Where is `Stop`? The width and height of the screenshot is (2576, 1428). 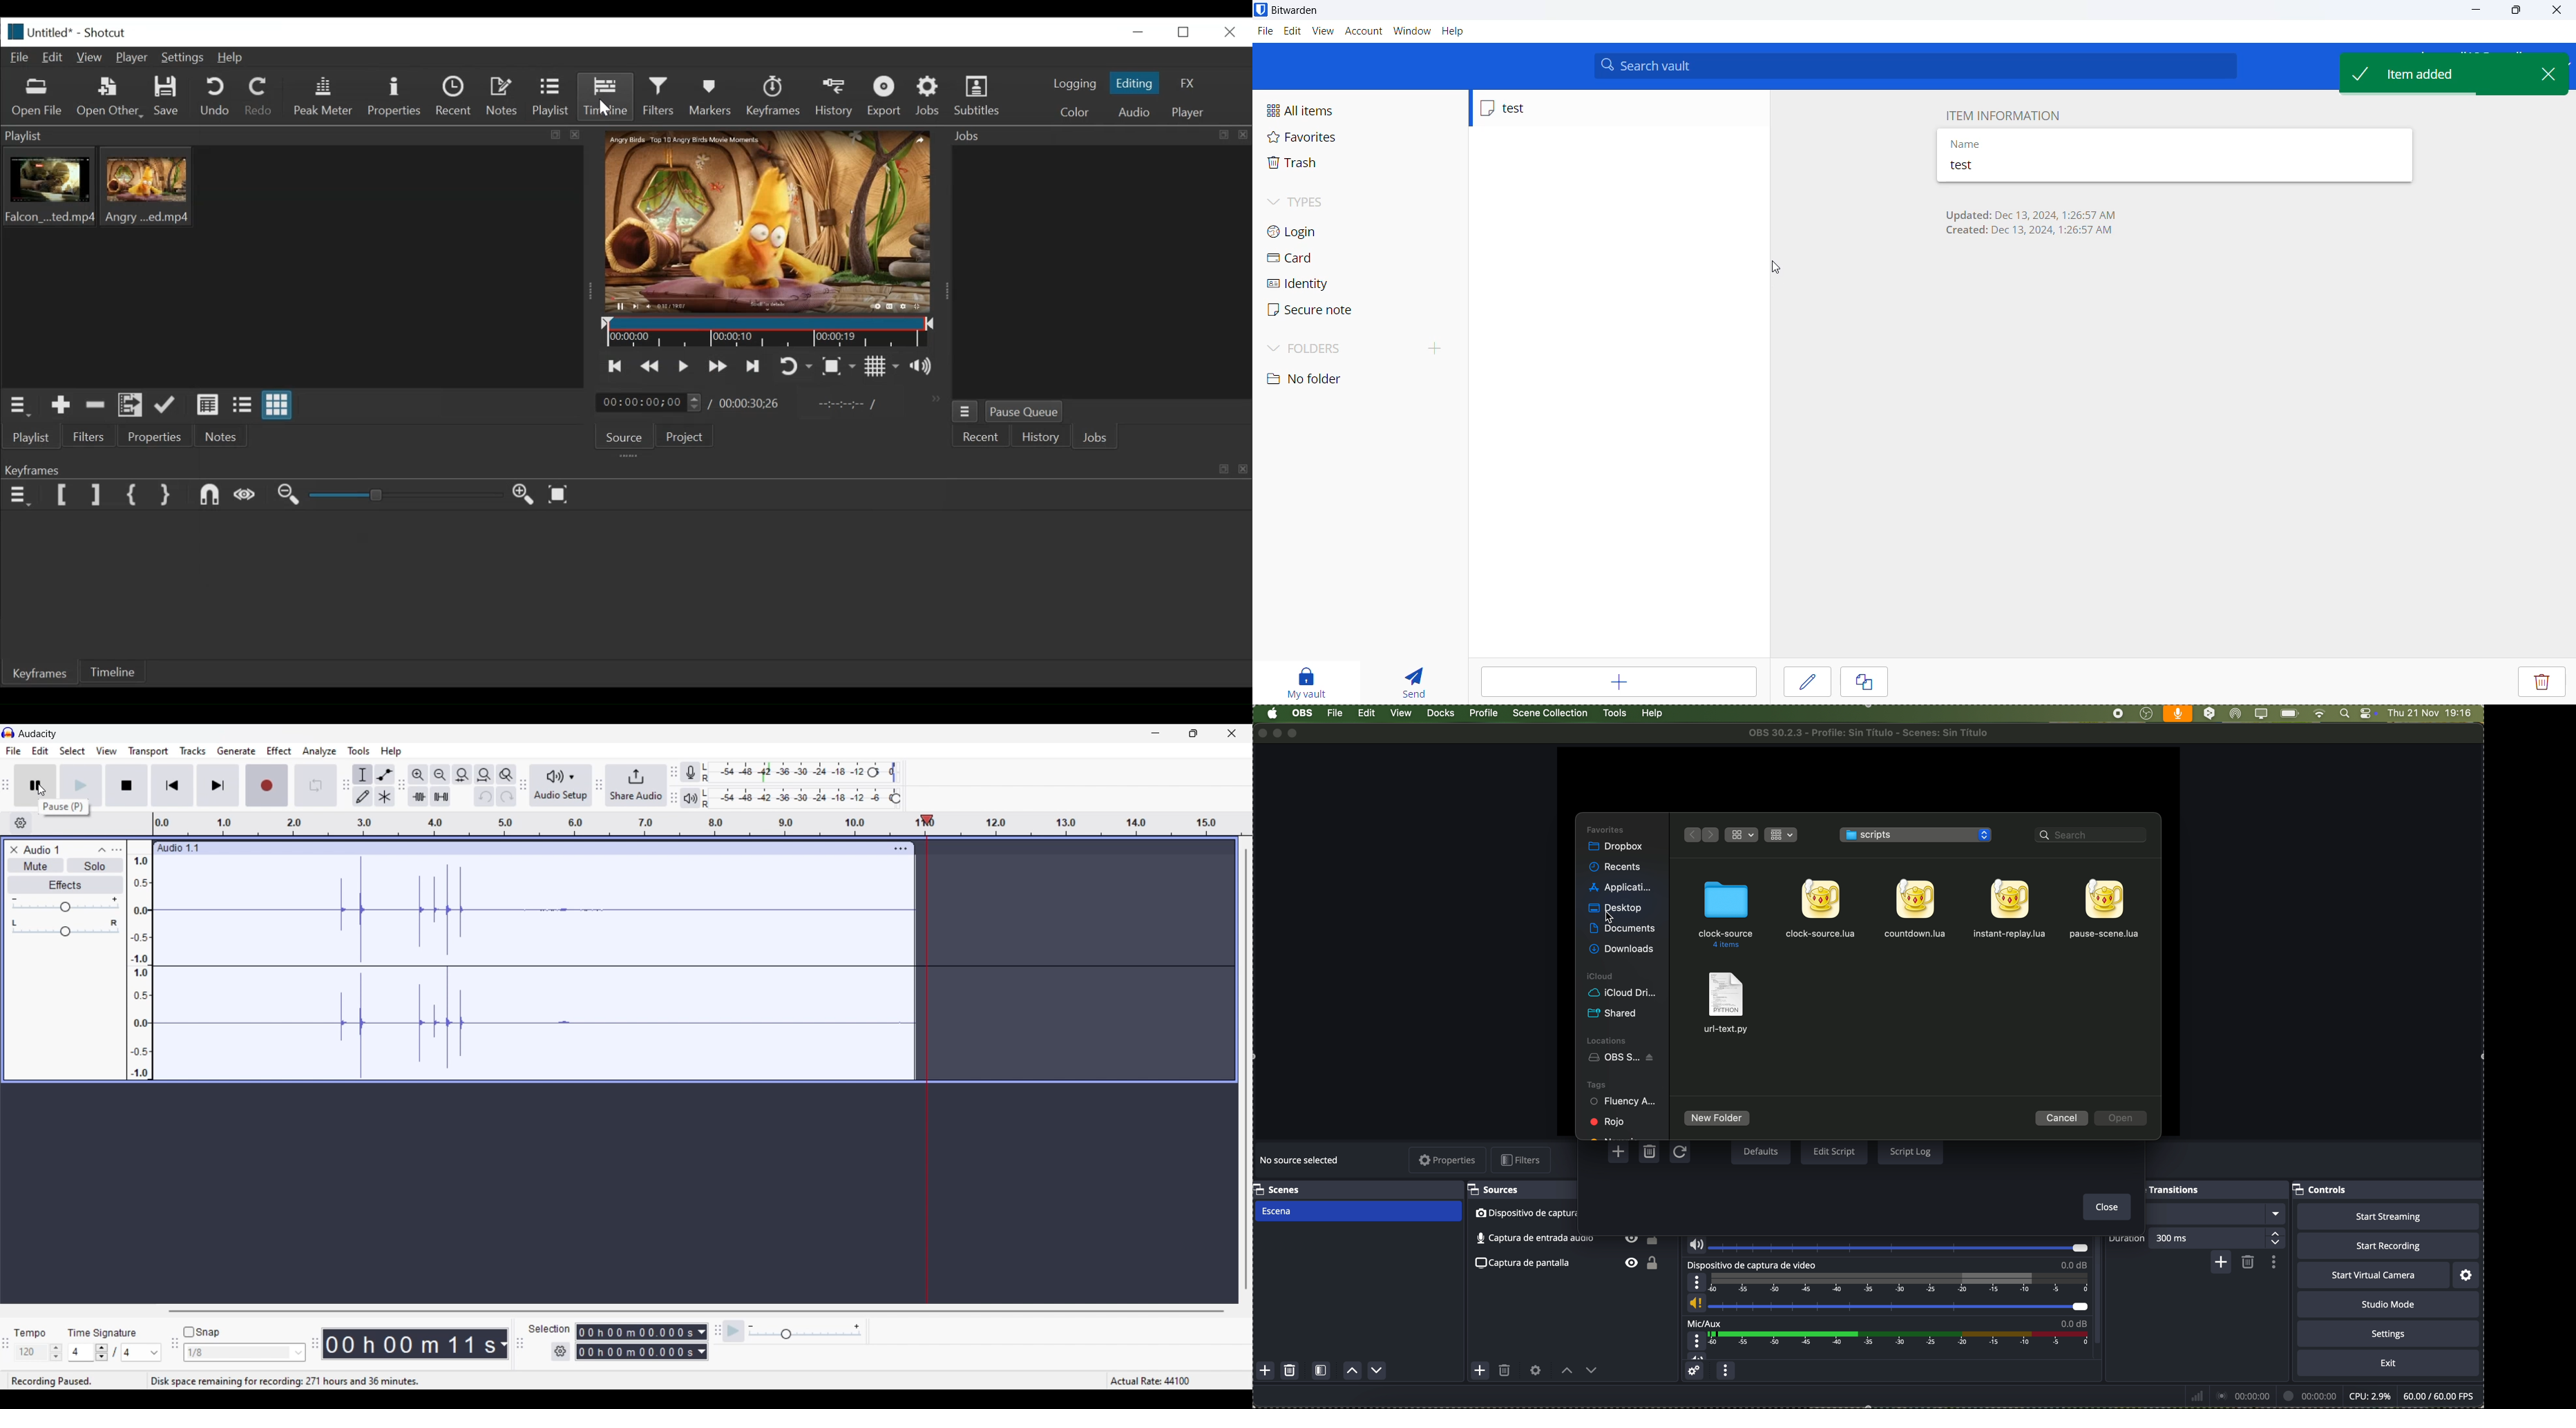 Stop is located at coordinates (127, 785).